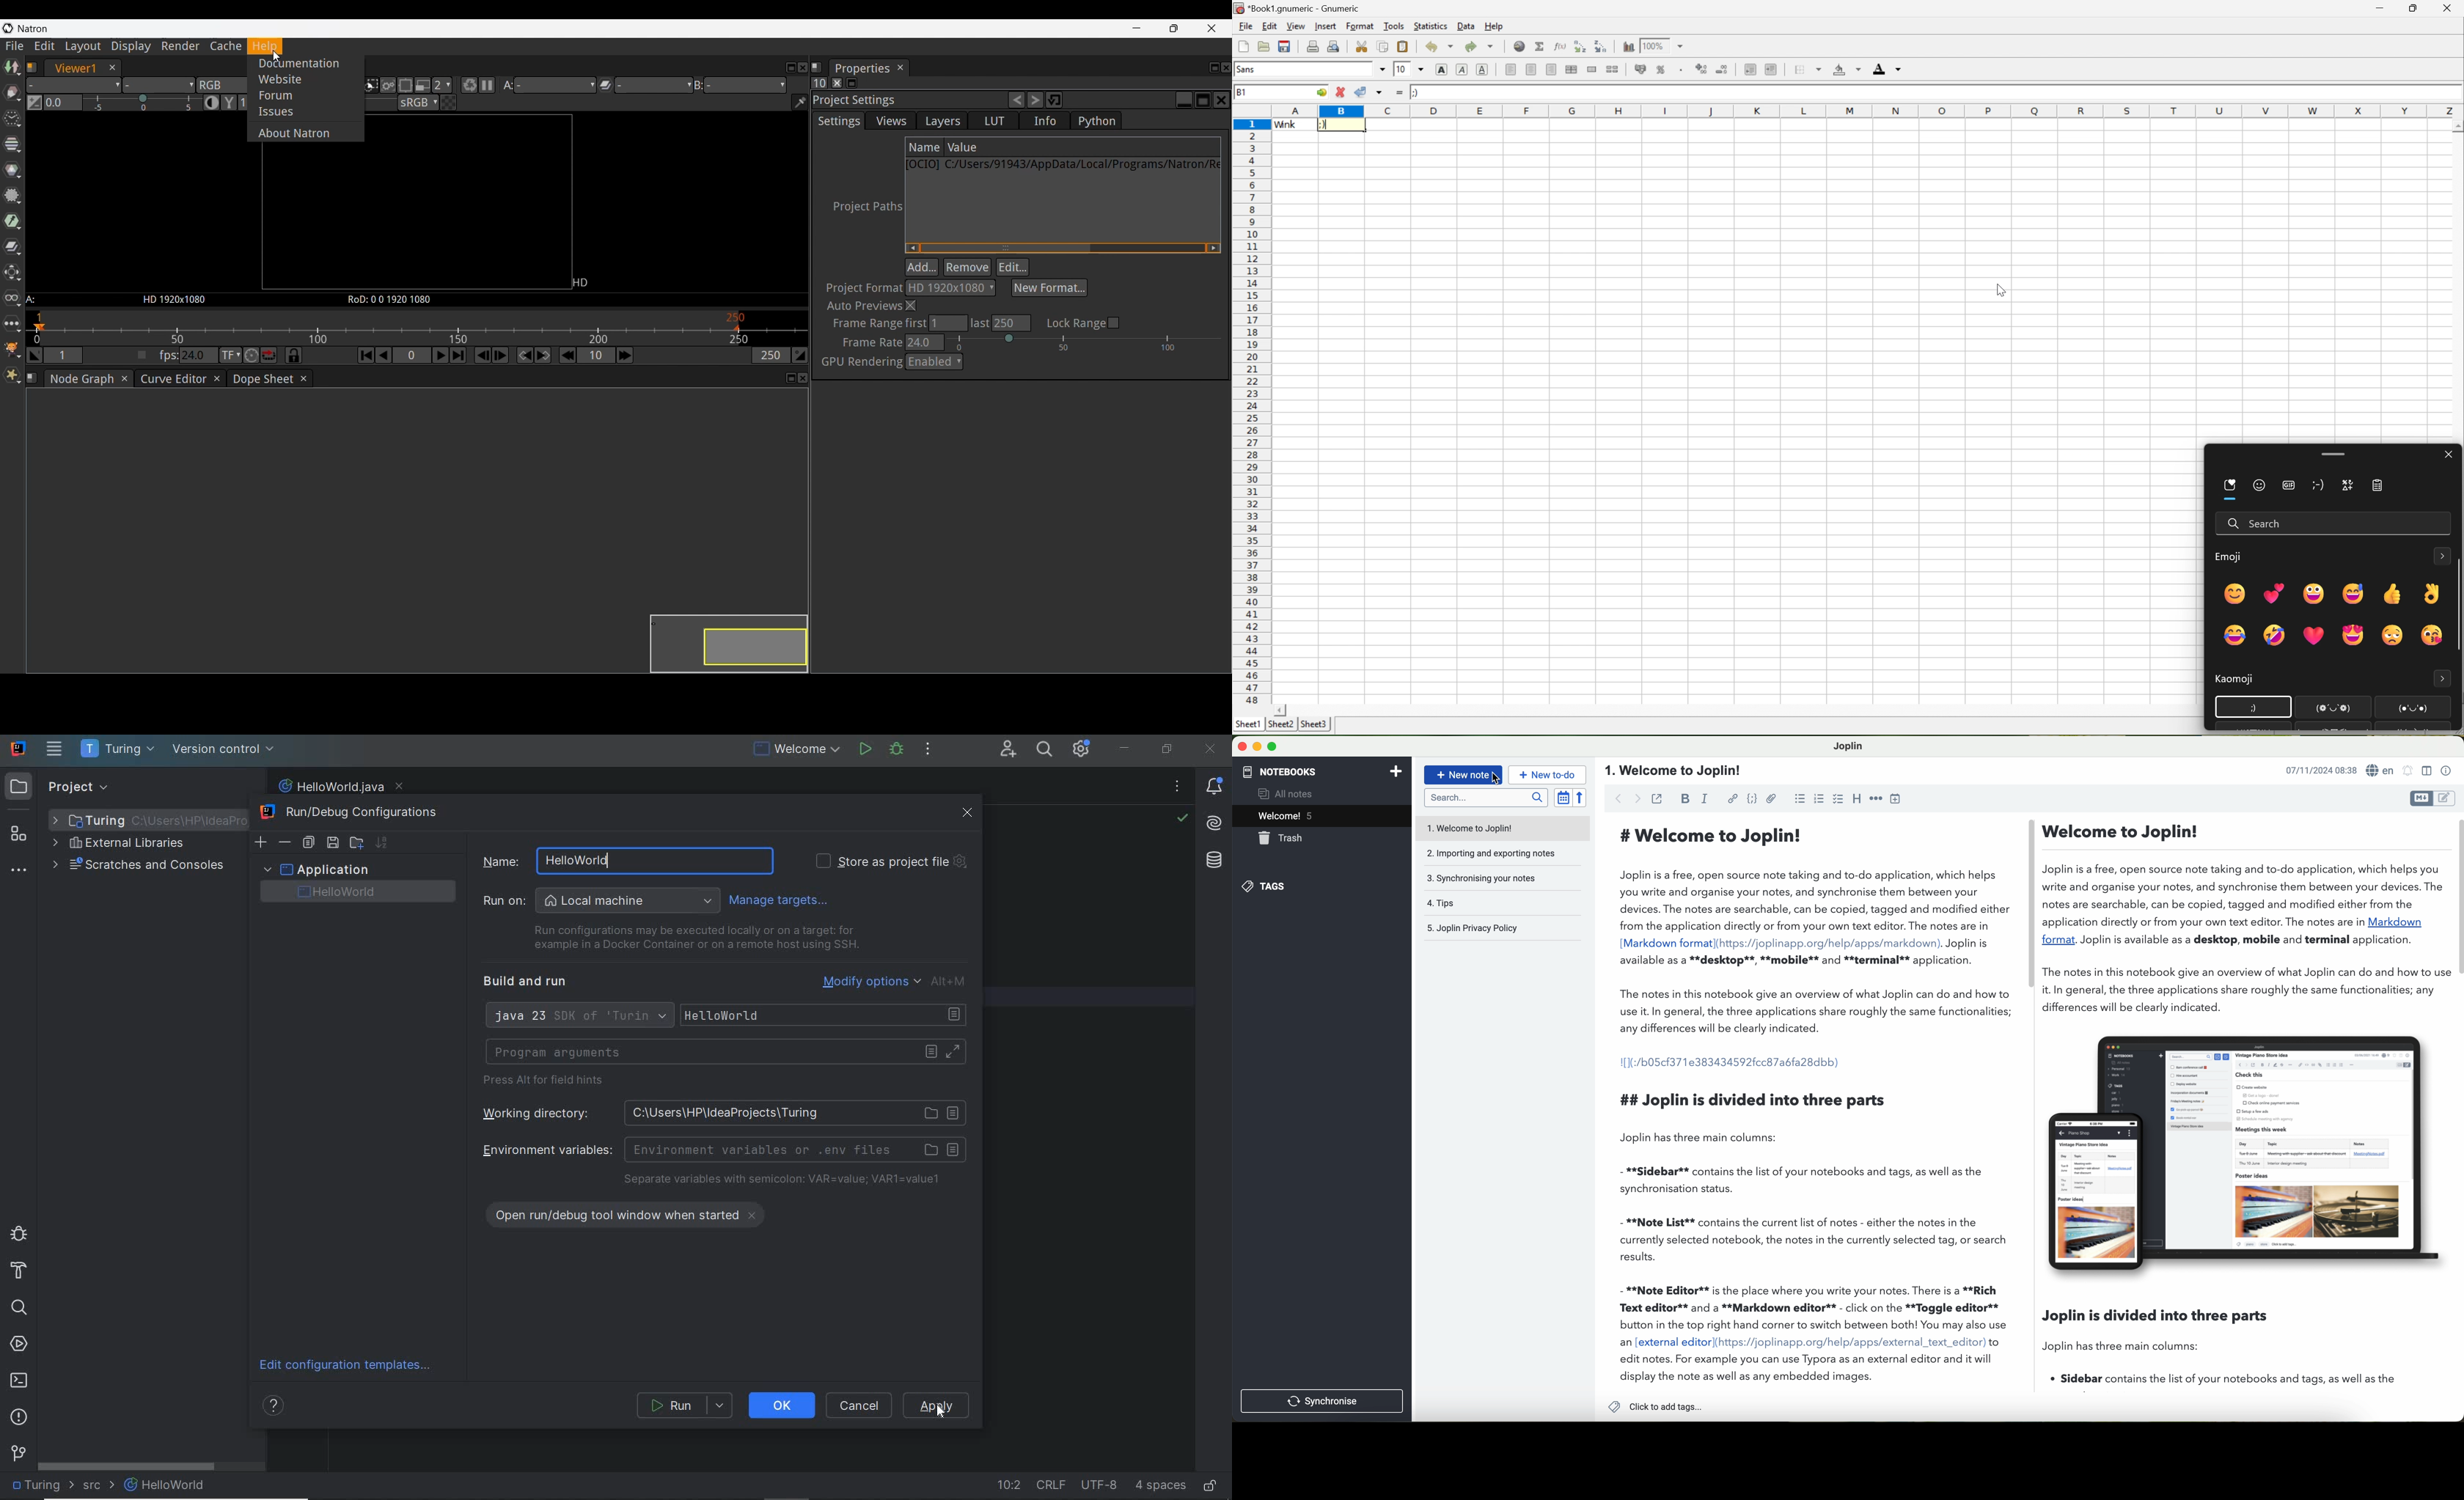 This screenshot has width=2464, height=1512. I want to click on view, so click(1295, 27).